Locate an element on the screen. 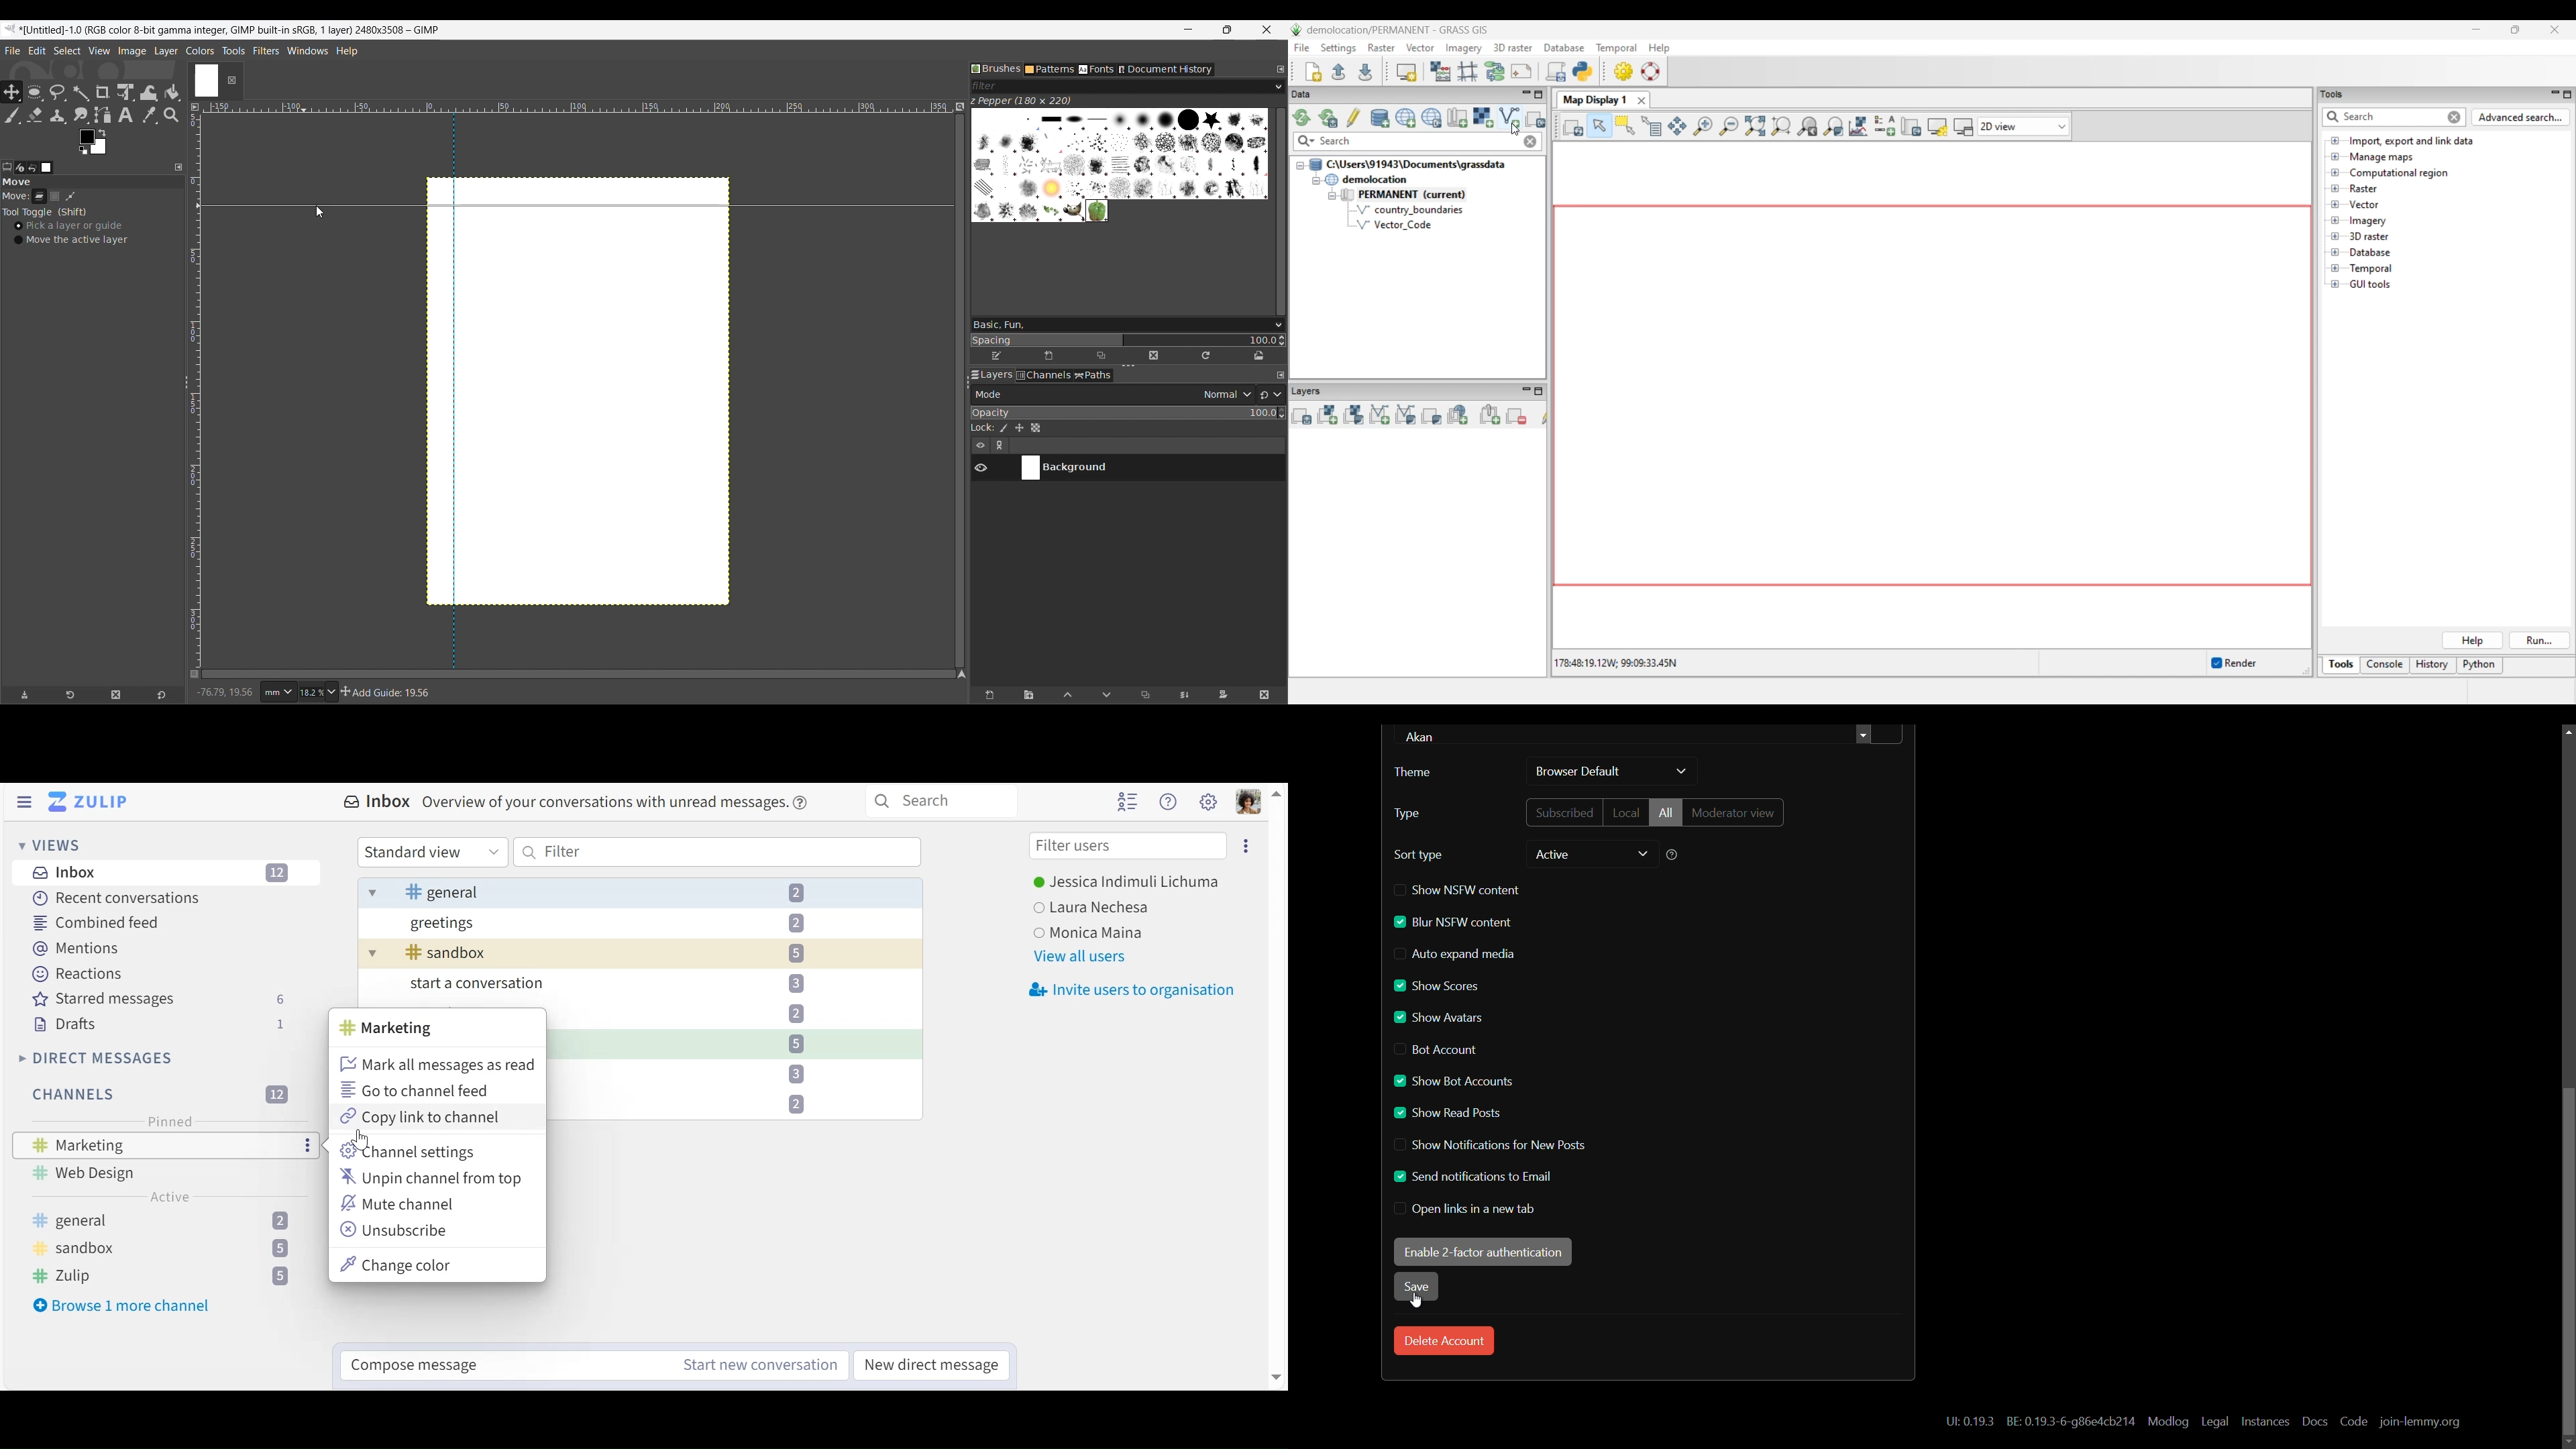  Merge layer with first visible layer below it is located at coordinates (1183, 696).